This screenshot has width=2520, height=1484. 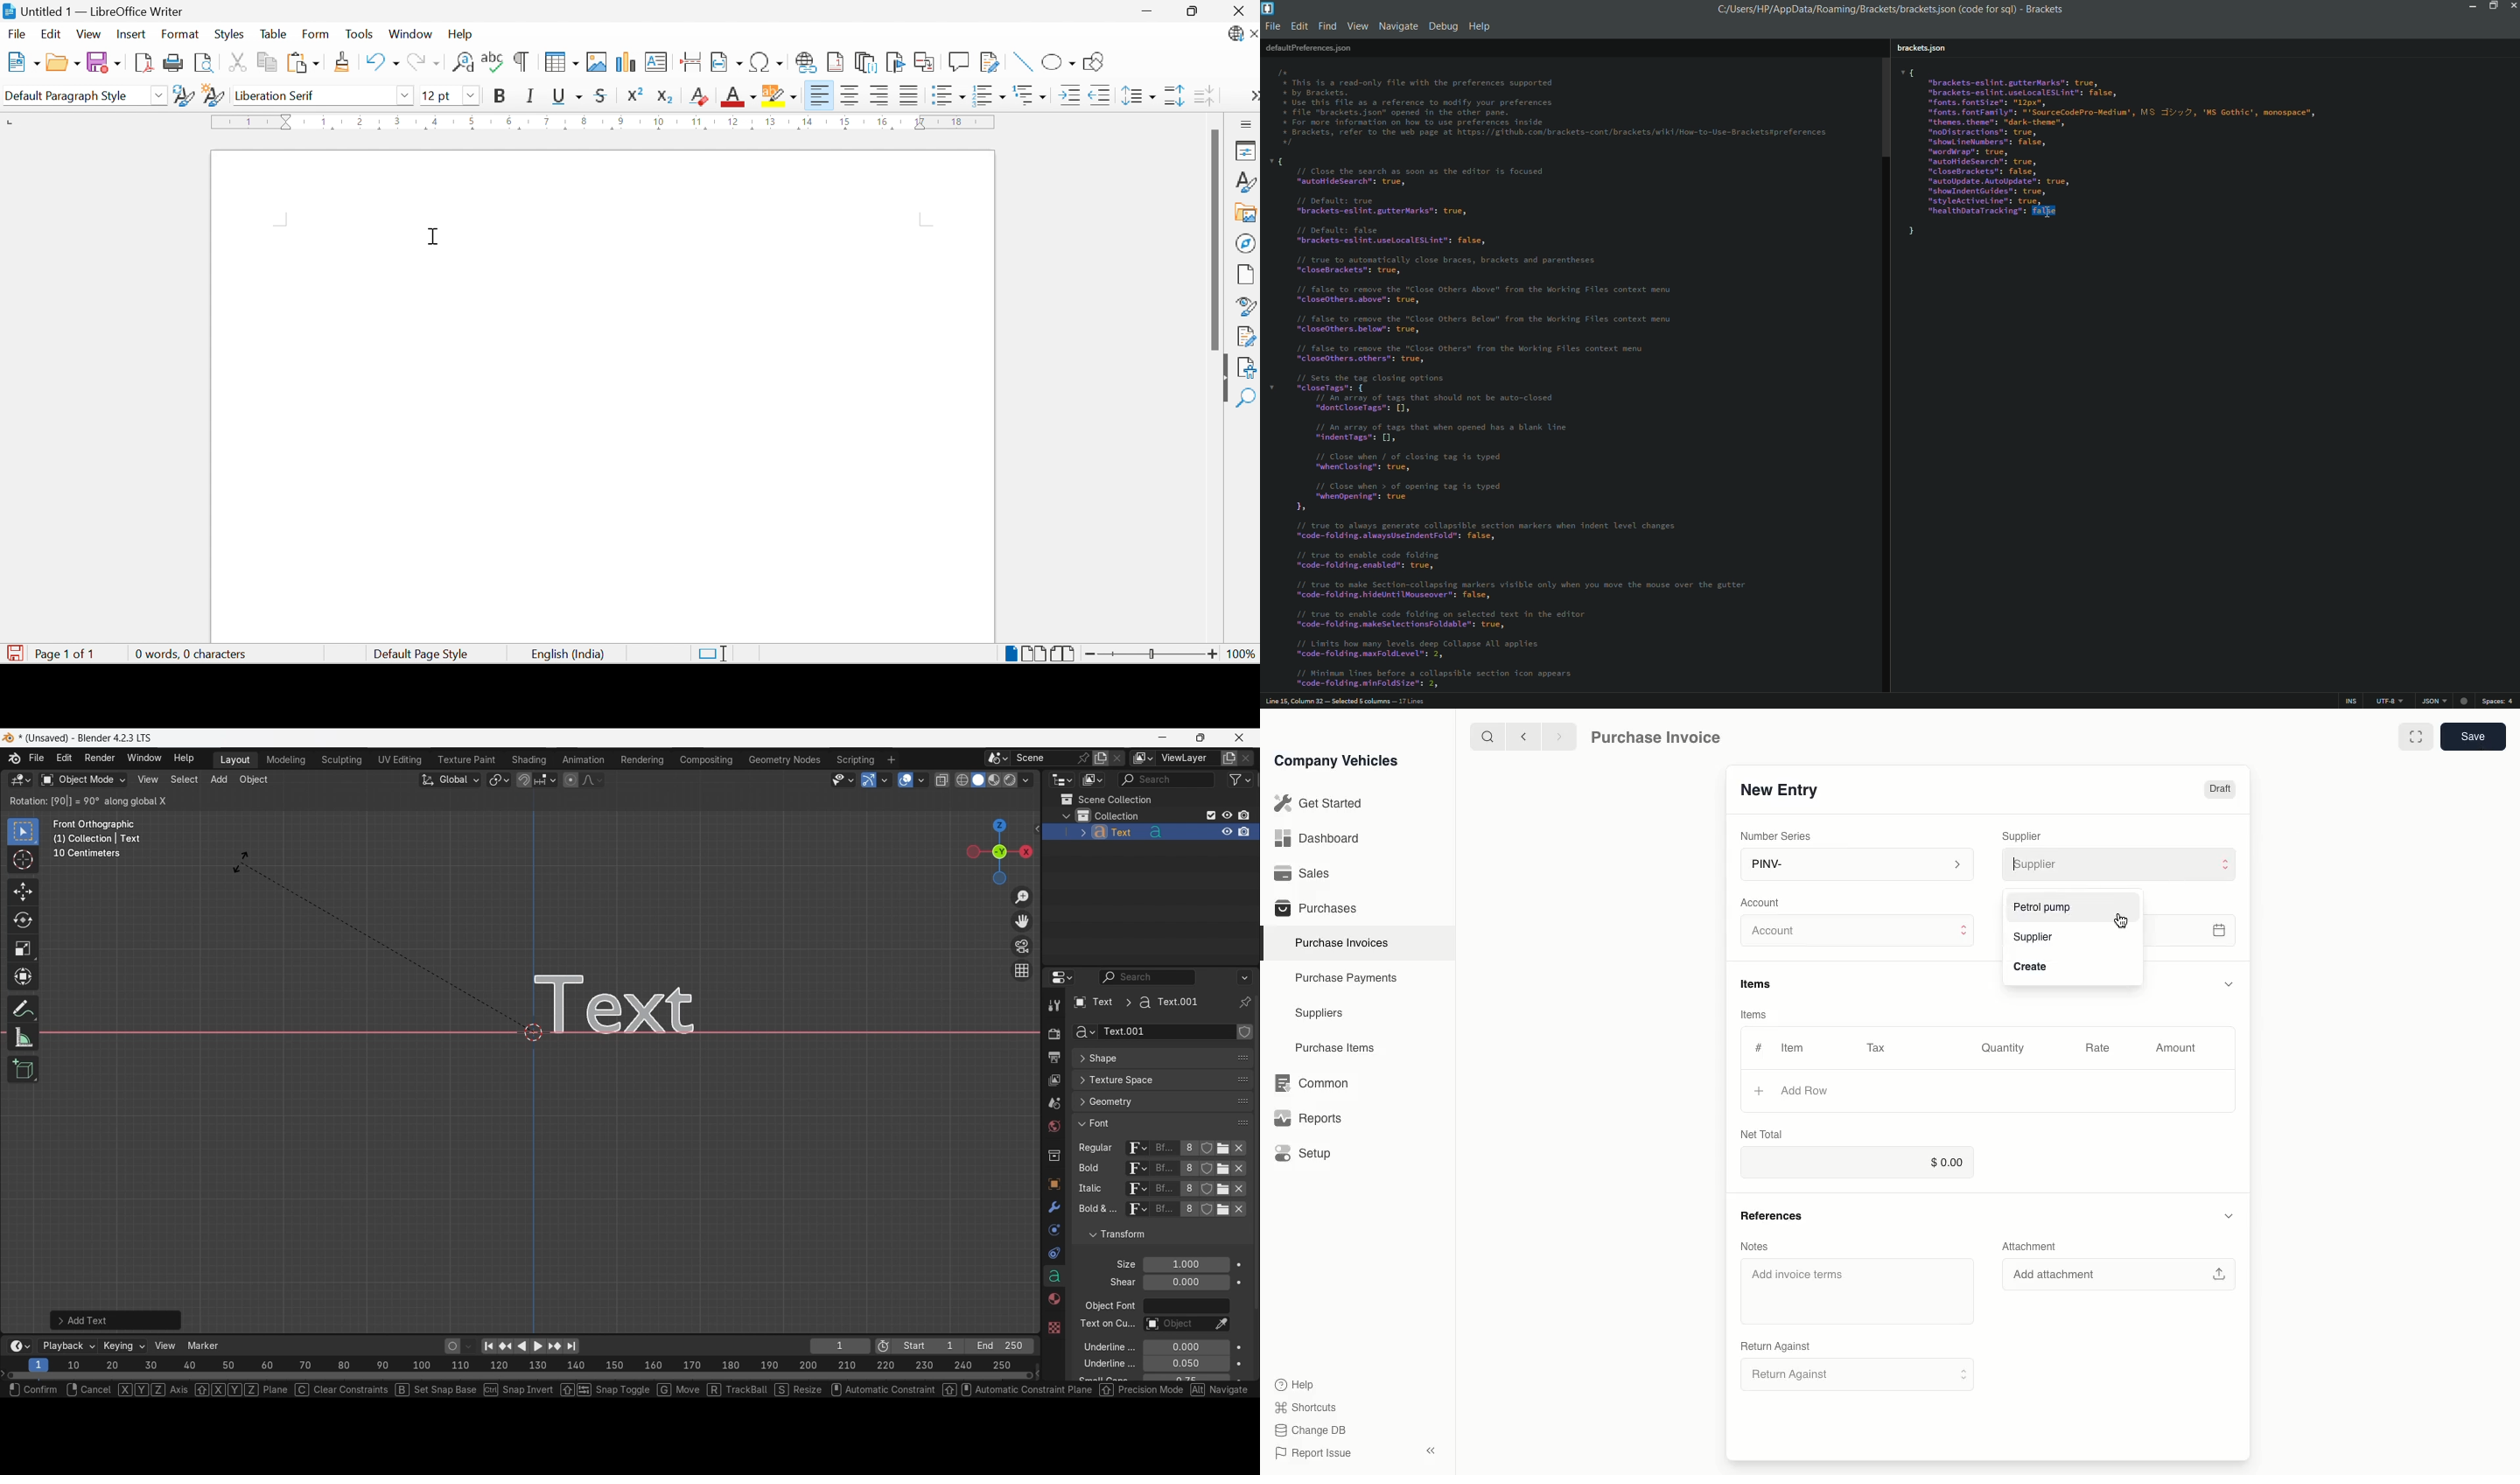 I want to click on 1, so click(x=324, y=120).